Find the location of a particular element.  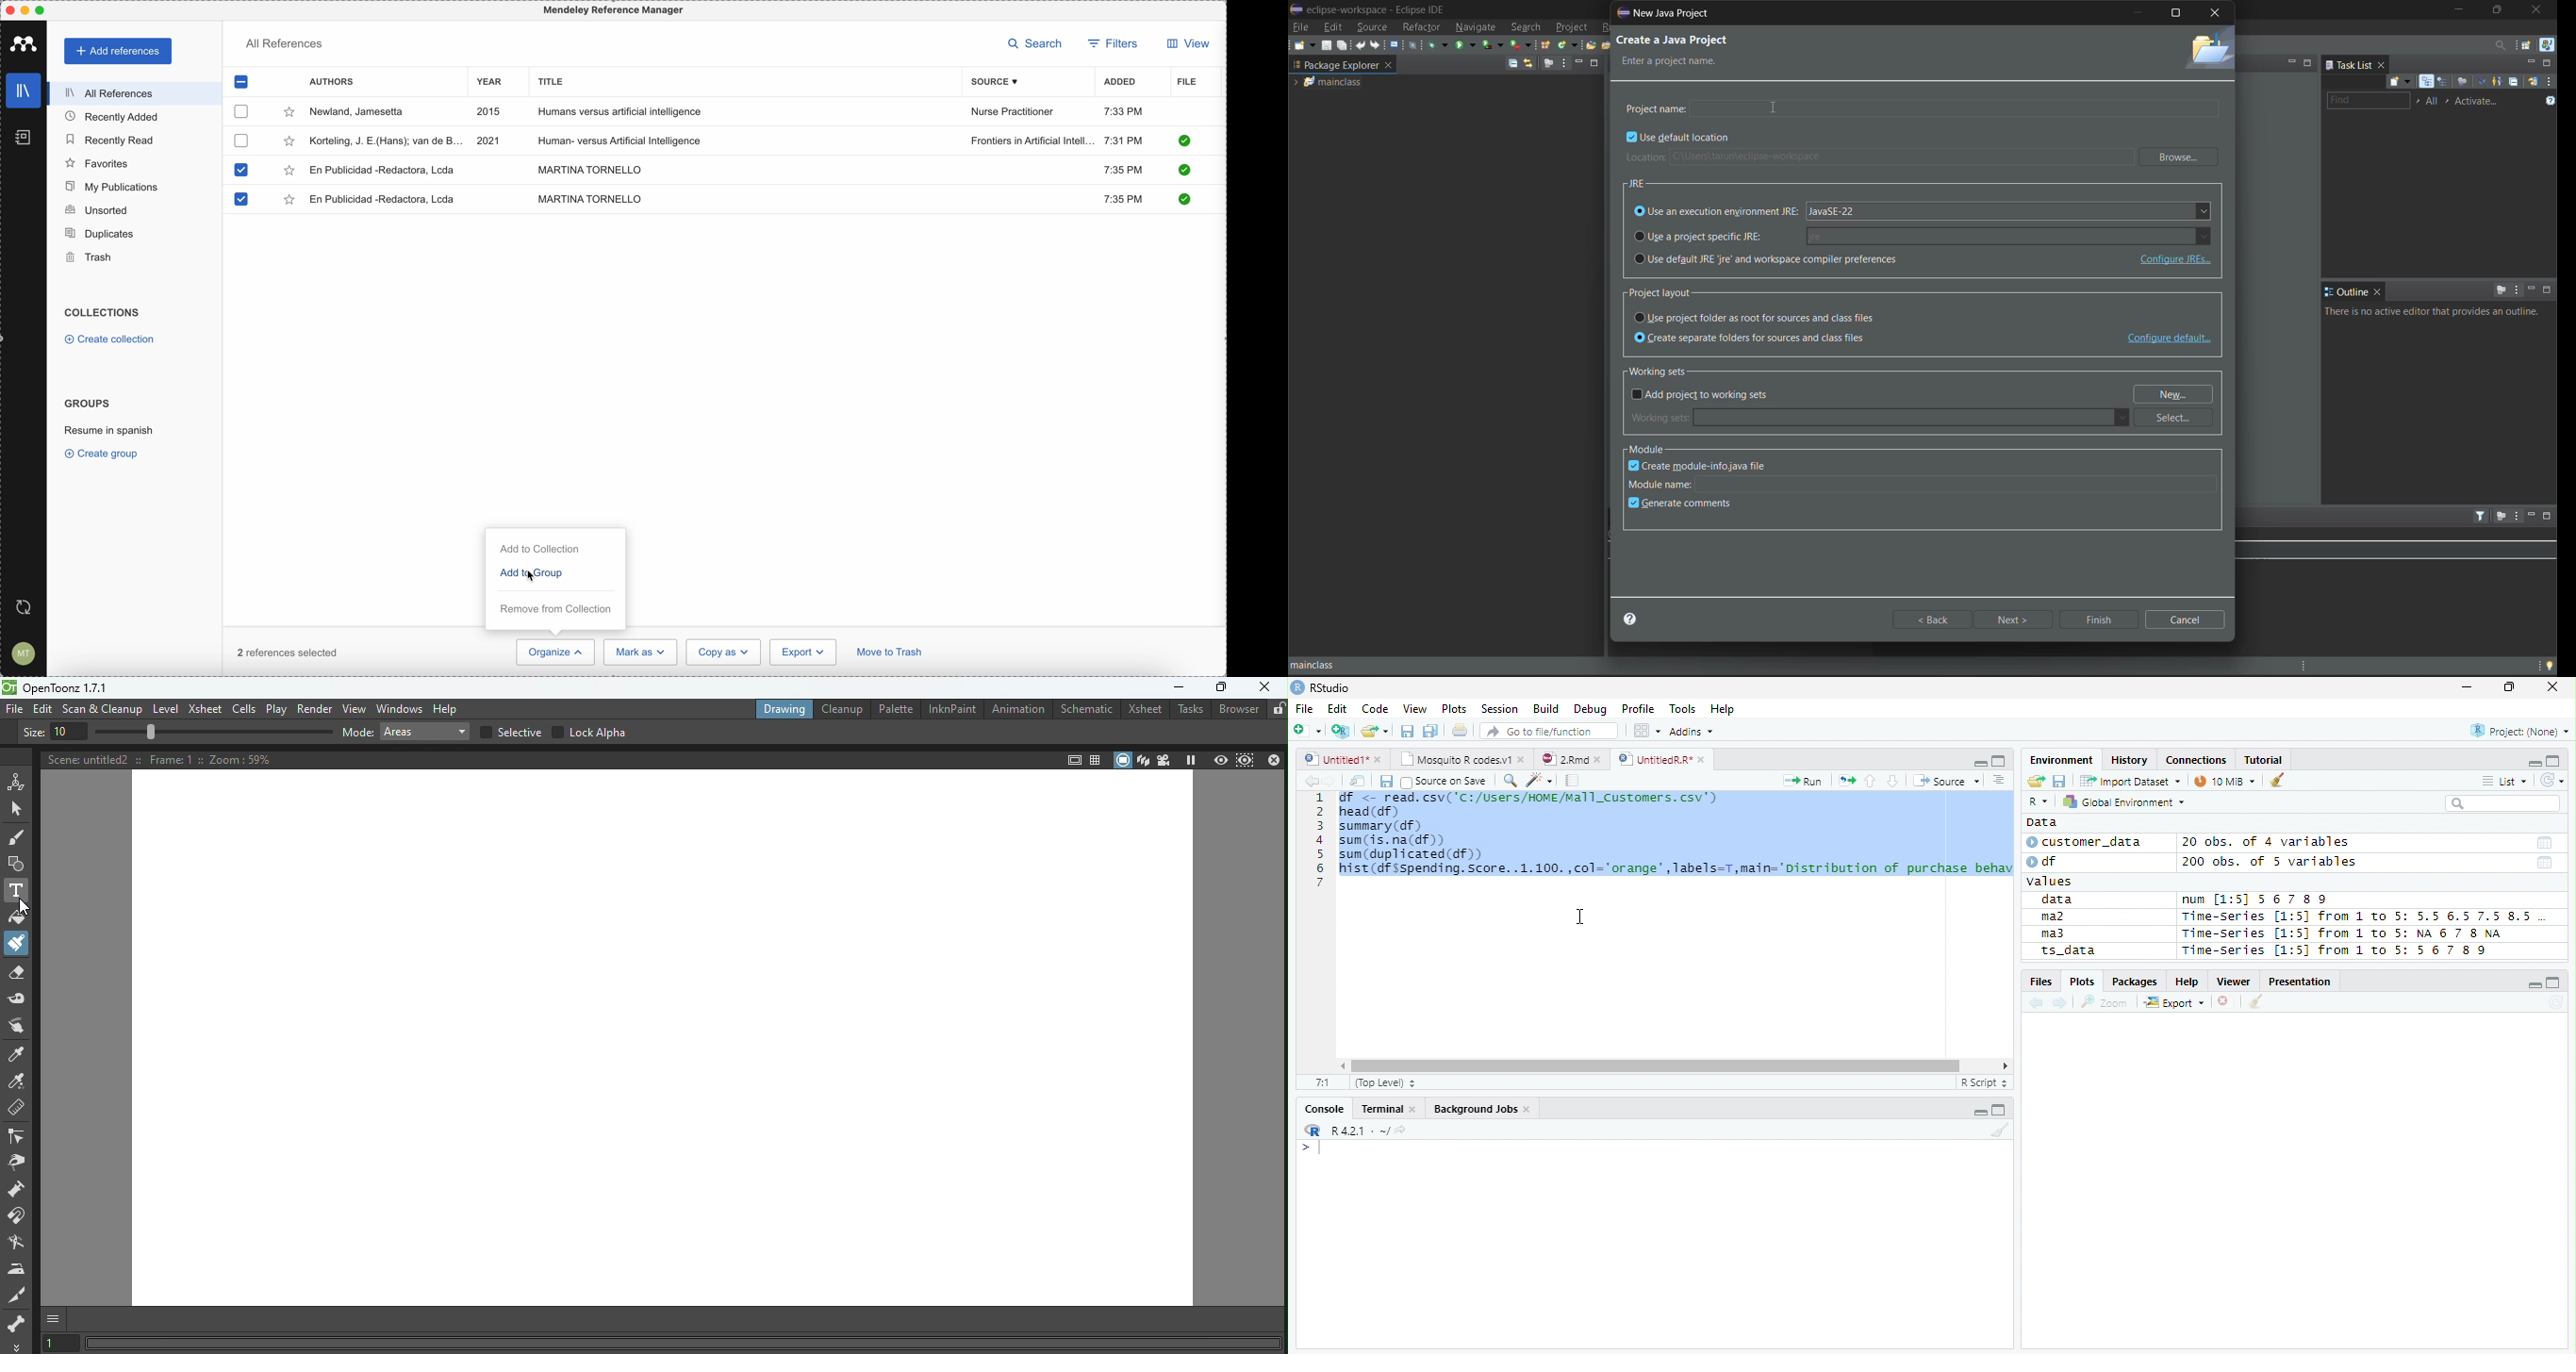

finish is located at coordinates (2097, 618).